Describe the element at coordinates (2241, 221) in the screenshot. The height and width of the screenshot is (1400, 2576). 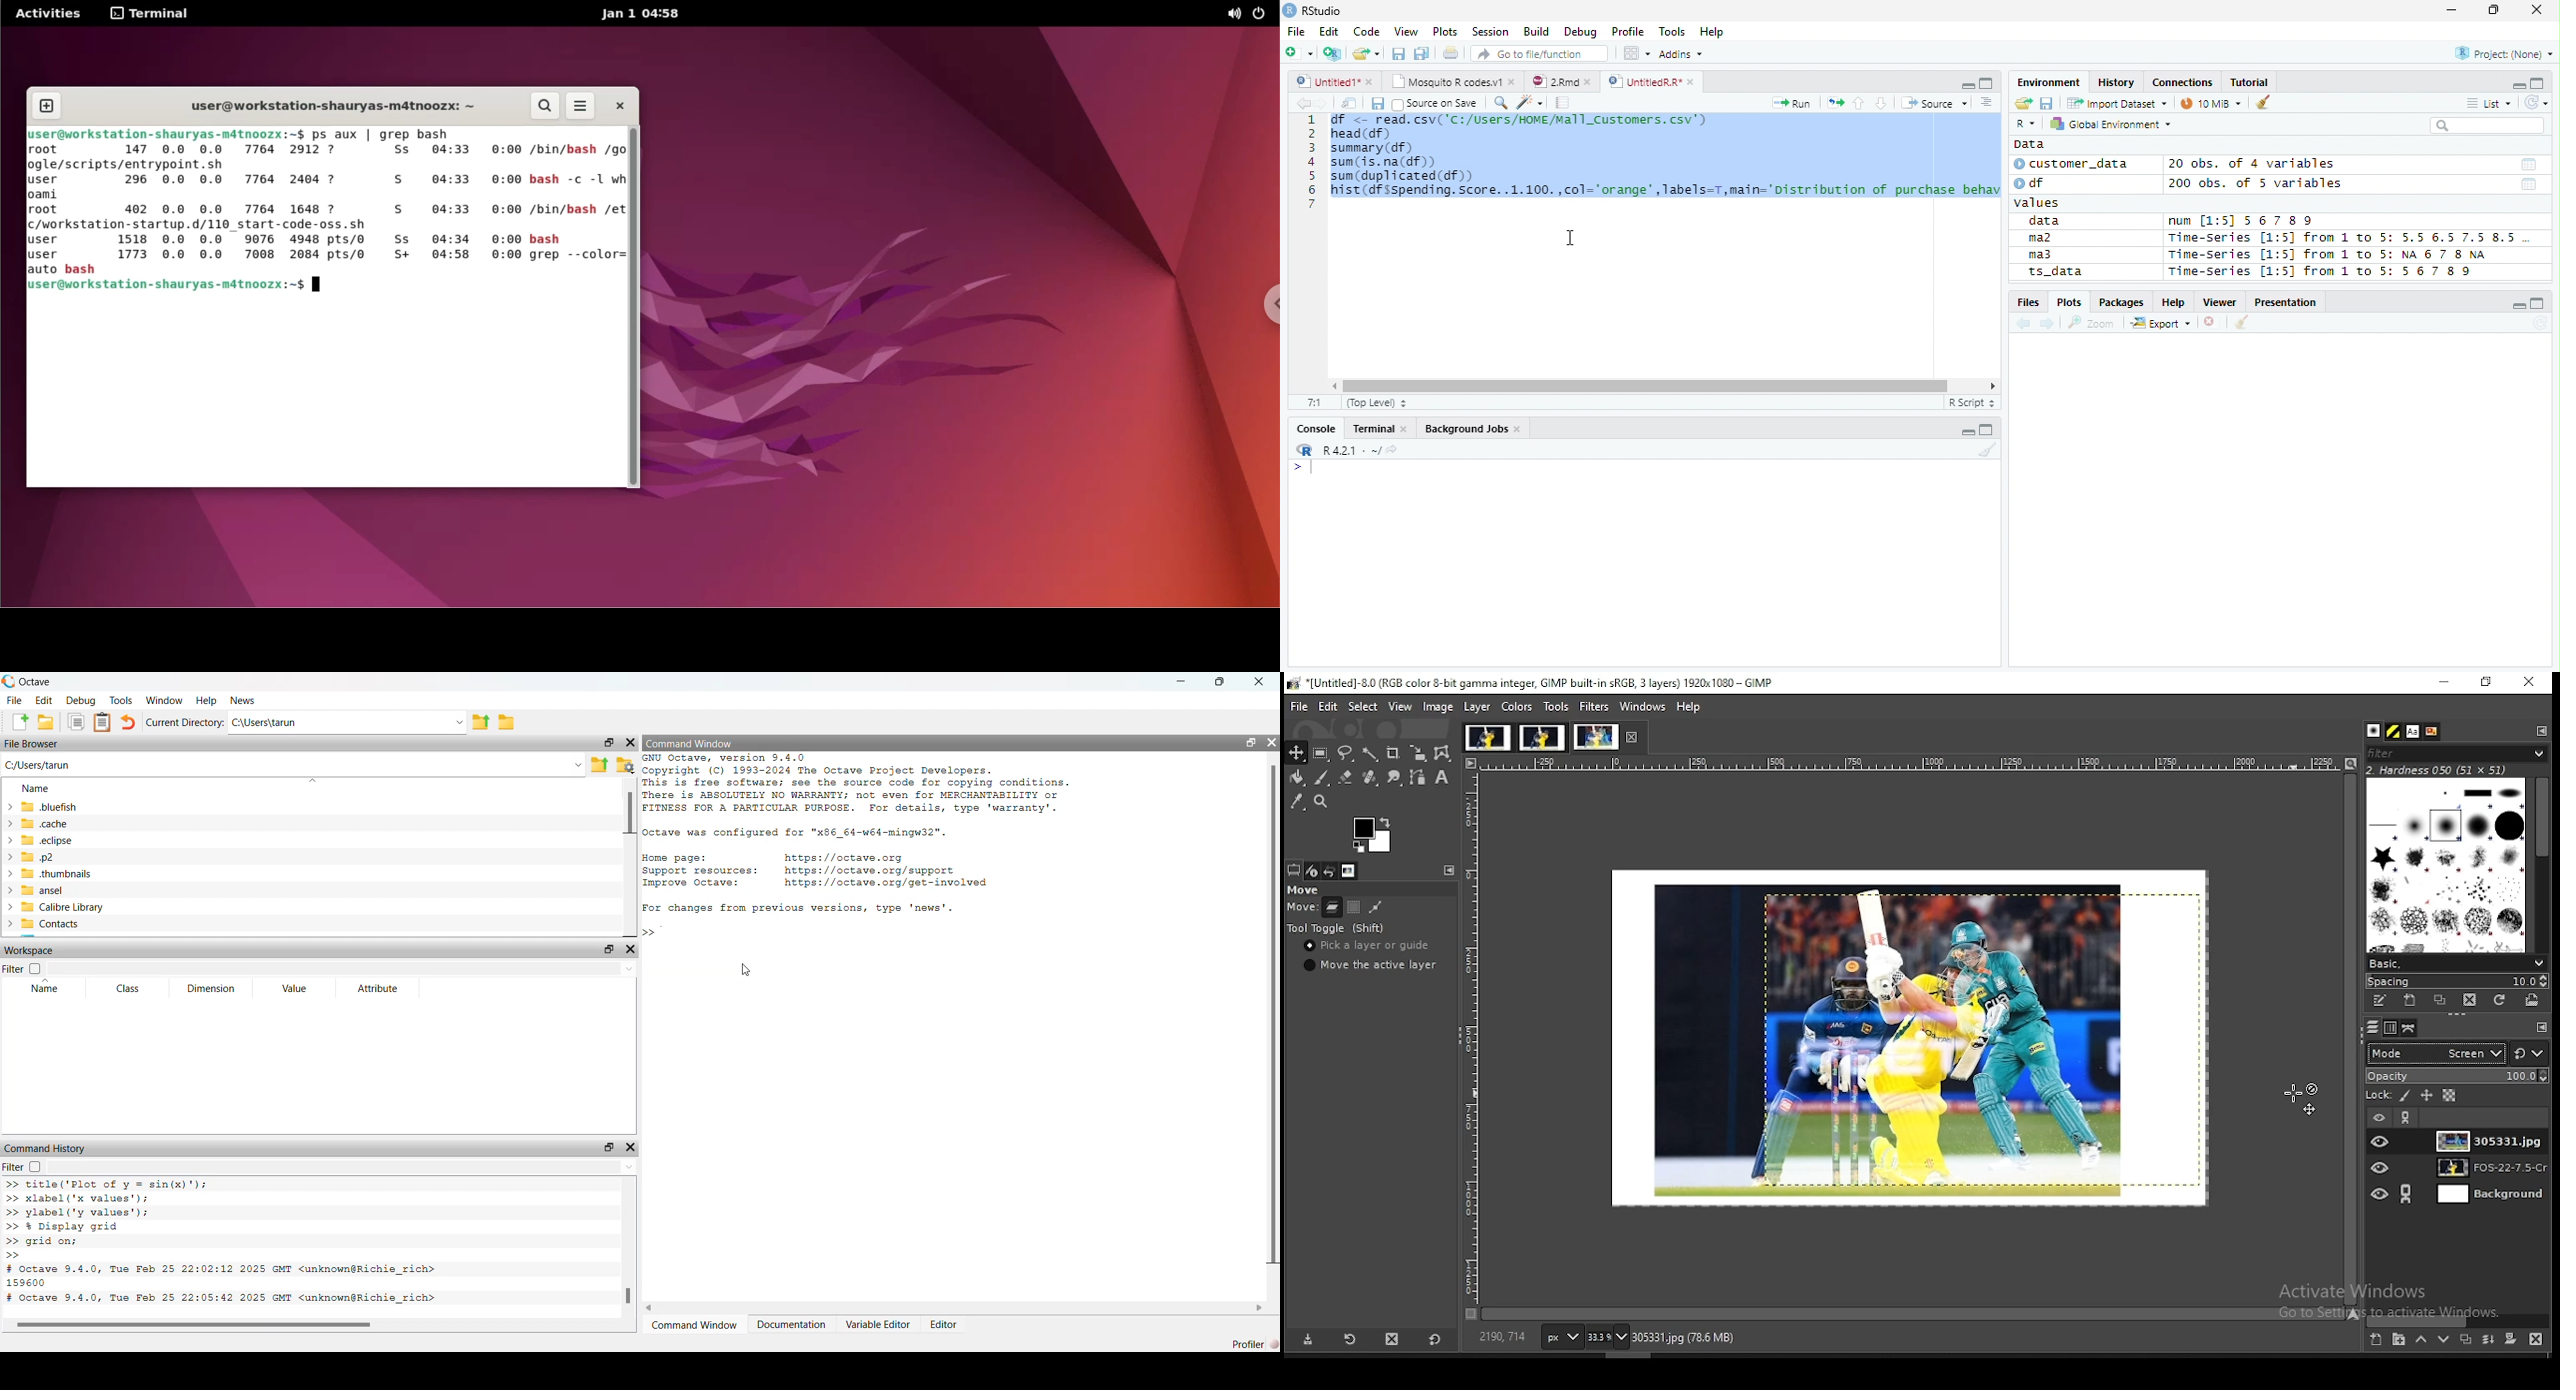
I see `num [1:5] 567 89` at that location.